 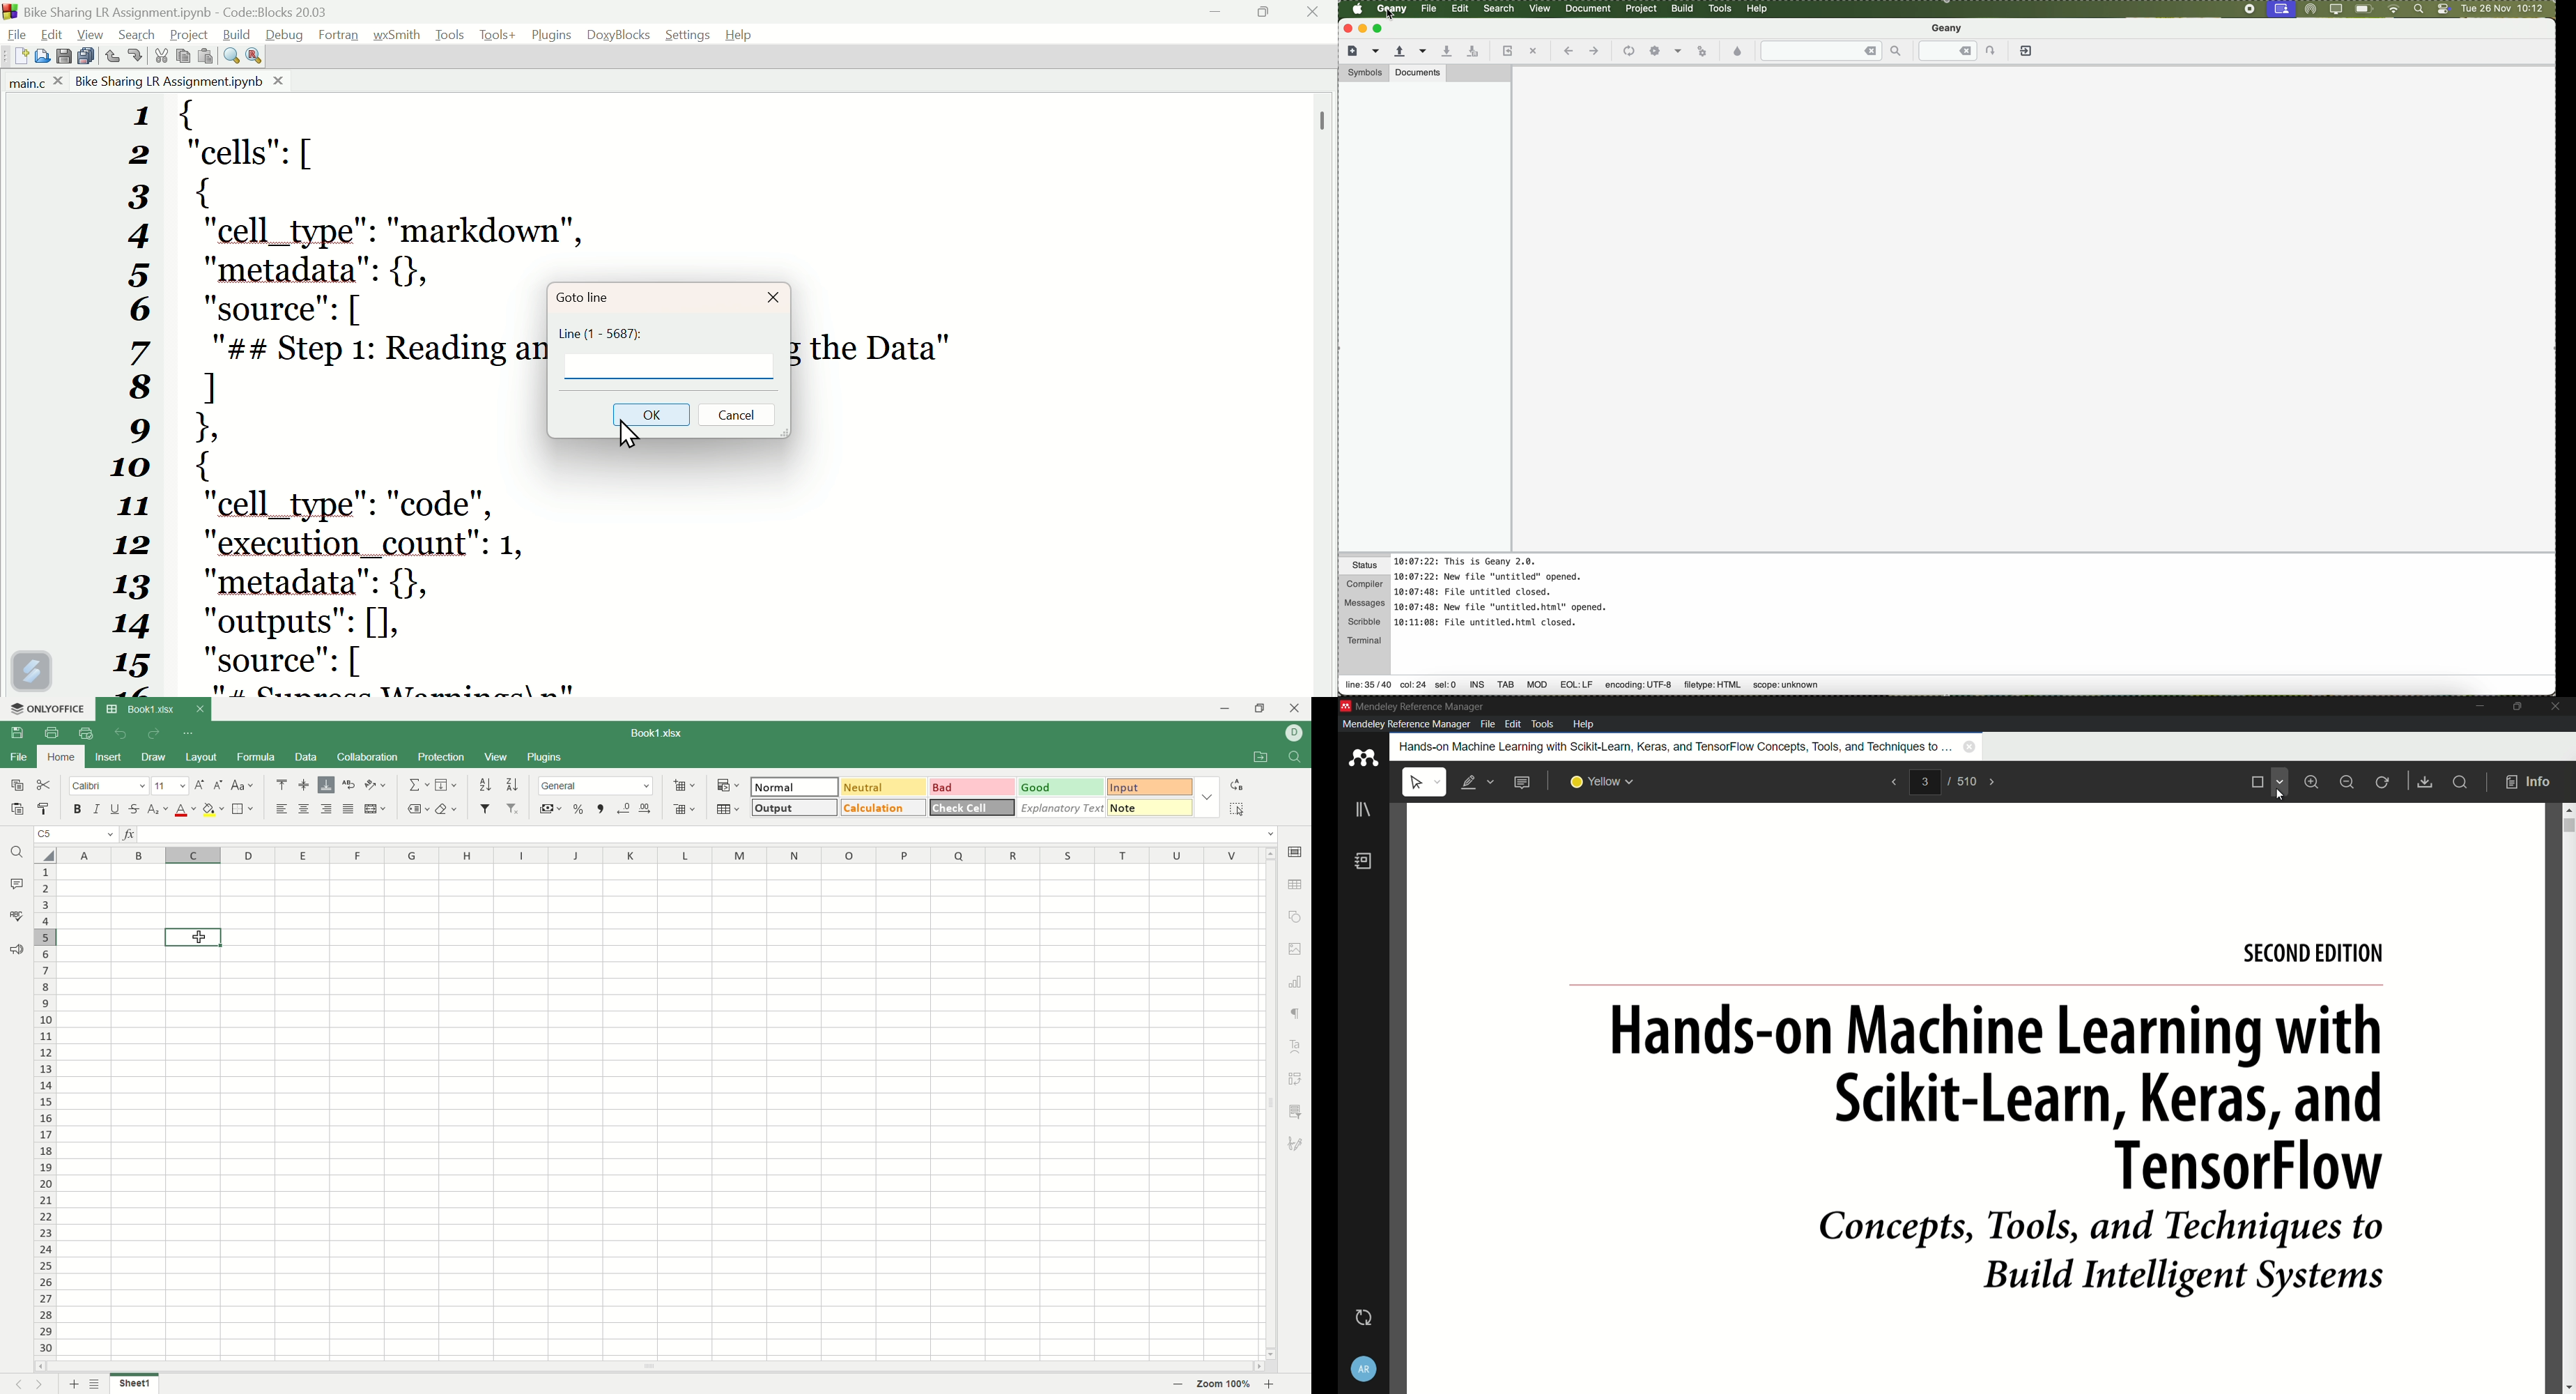 What do you see at coordinates (513, 784) in the screenshot?
I see `sort descending` at bounding box center [513, 784].